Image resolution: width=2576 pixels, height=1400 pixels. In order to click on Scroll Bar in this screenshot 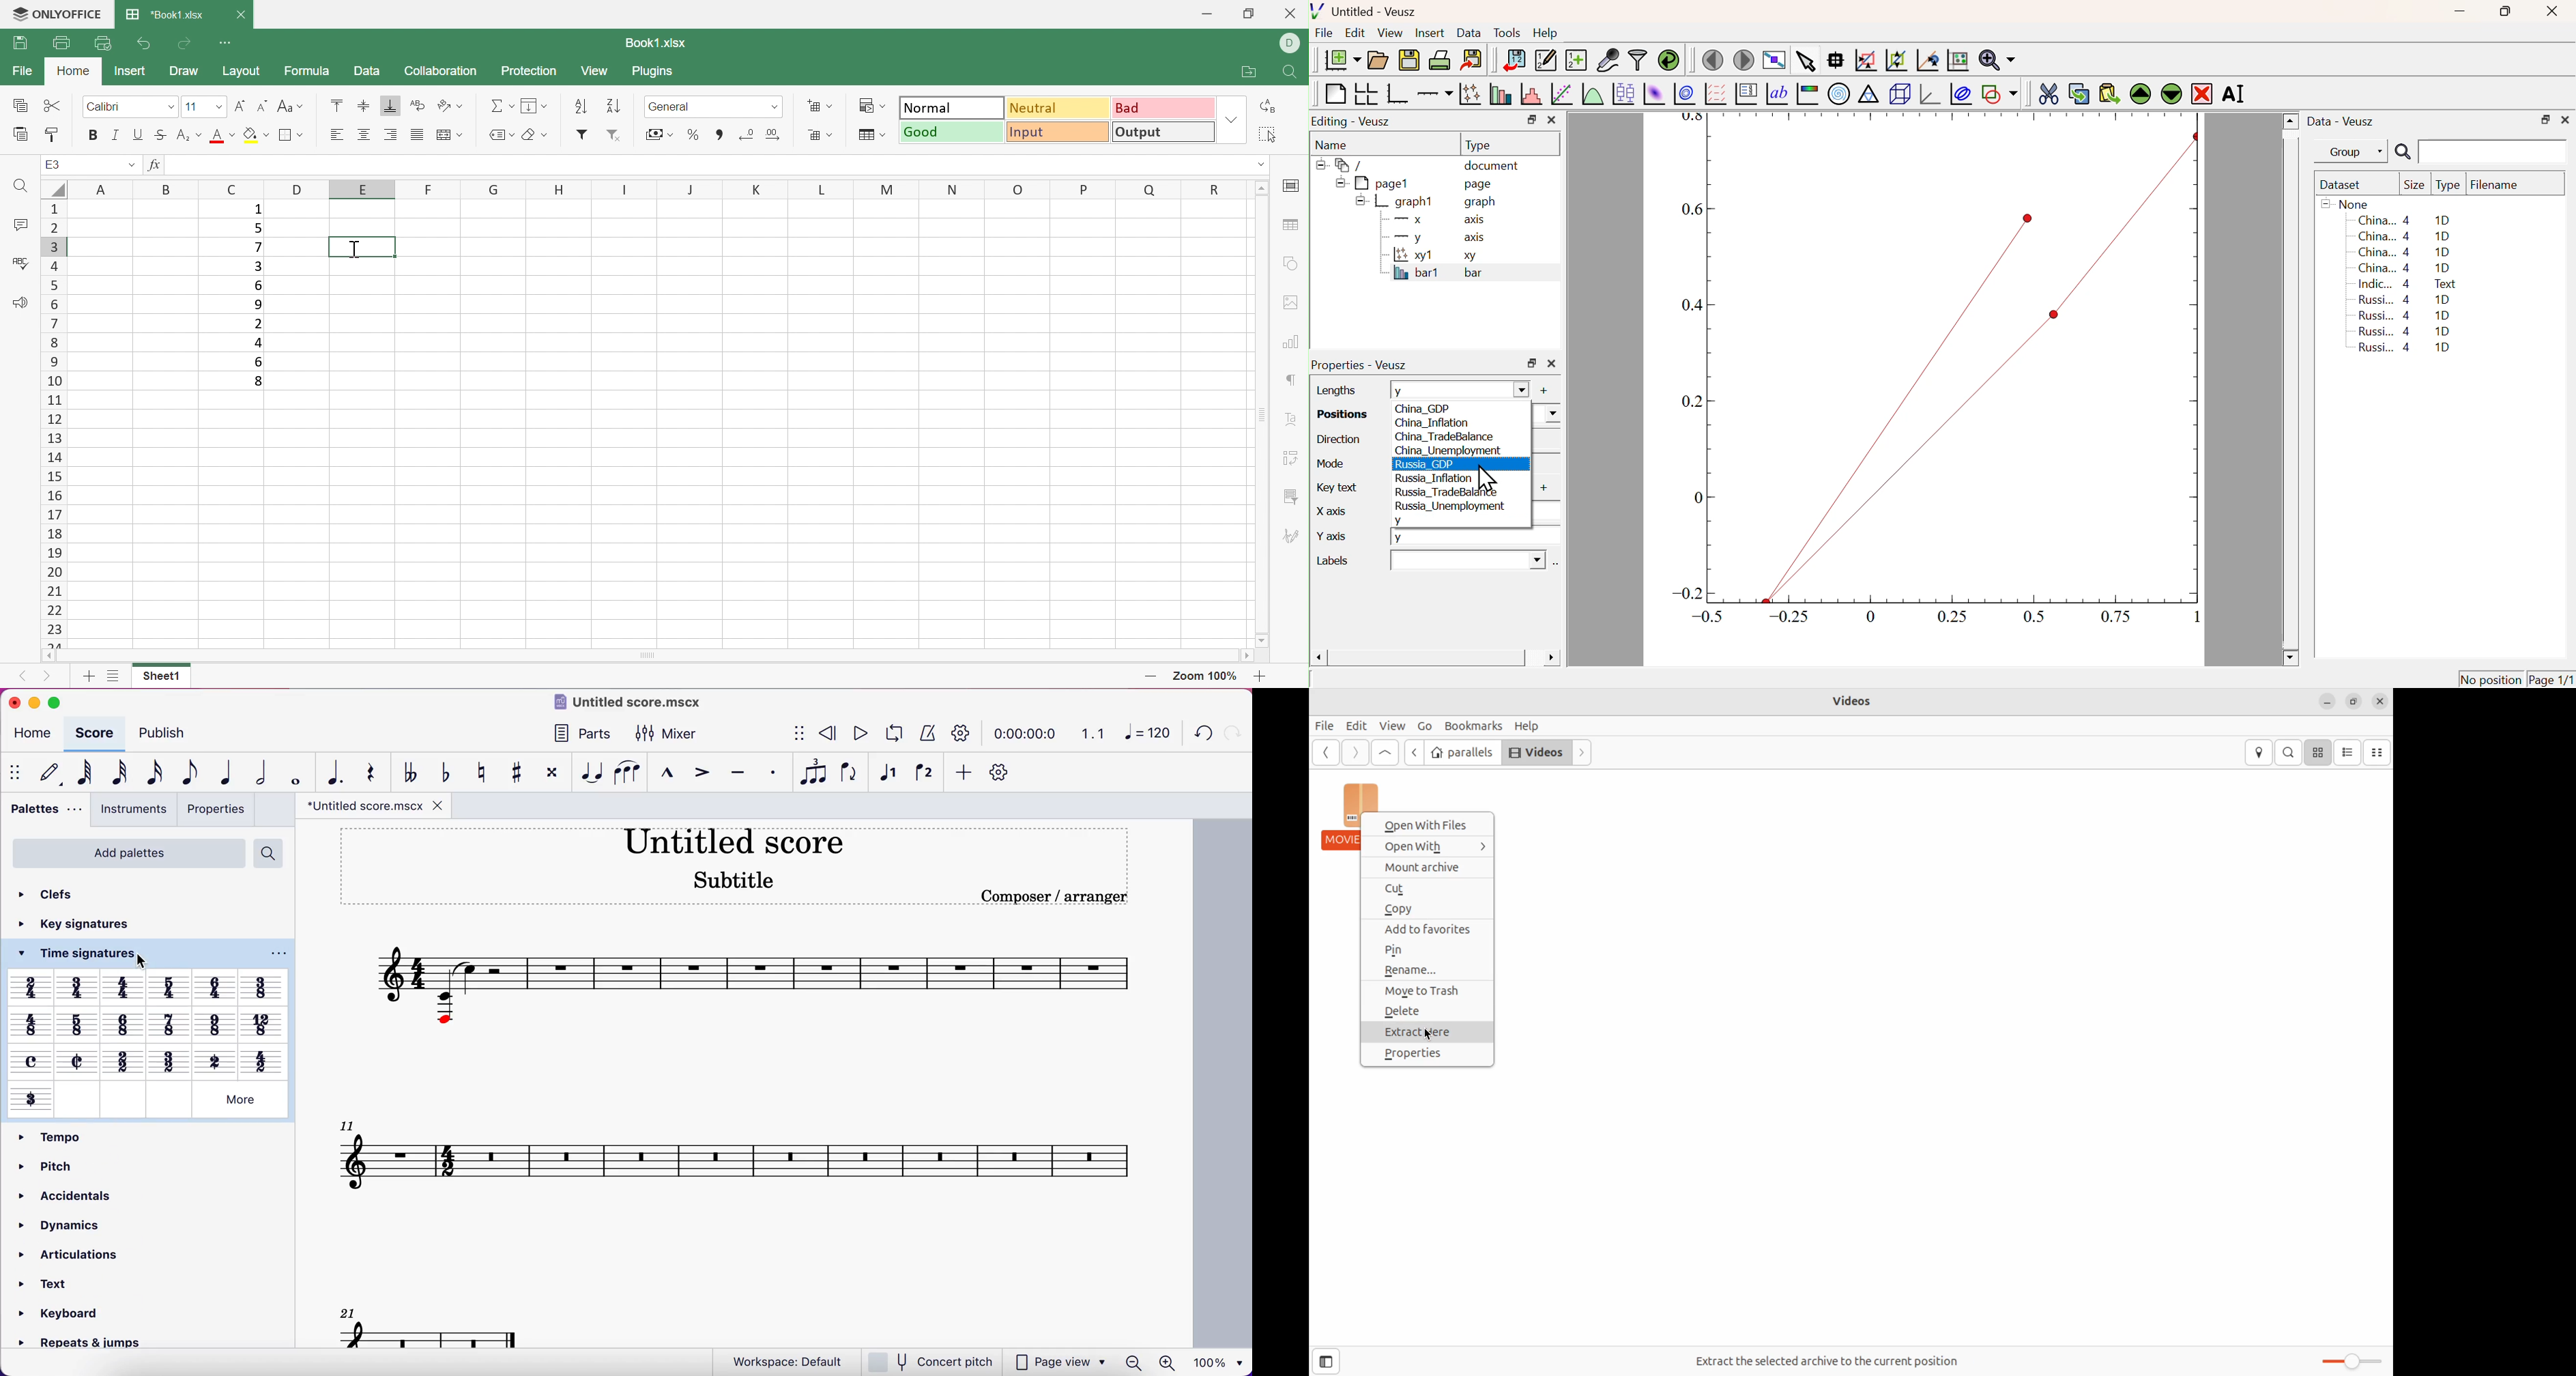, I will do `click(1258, 415)`.